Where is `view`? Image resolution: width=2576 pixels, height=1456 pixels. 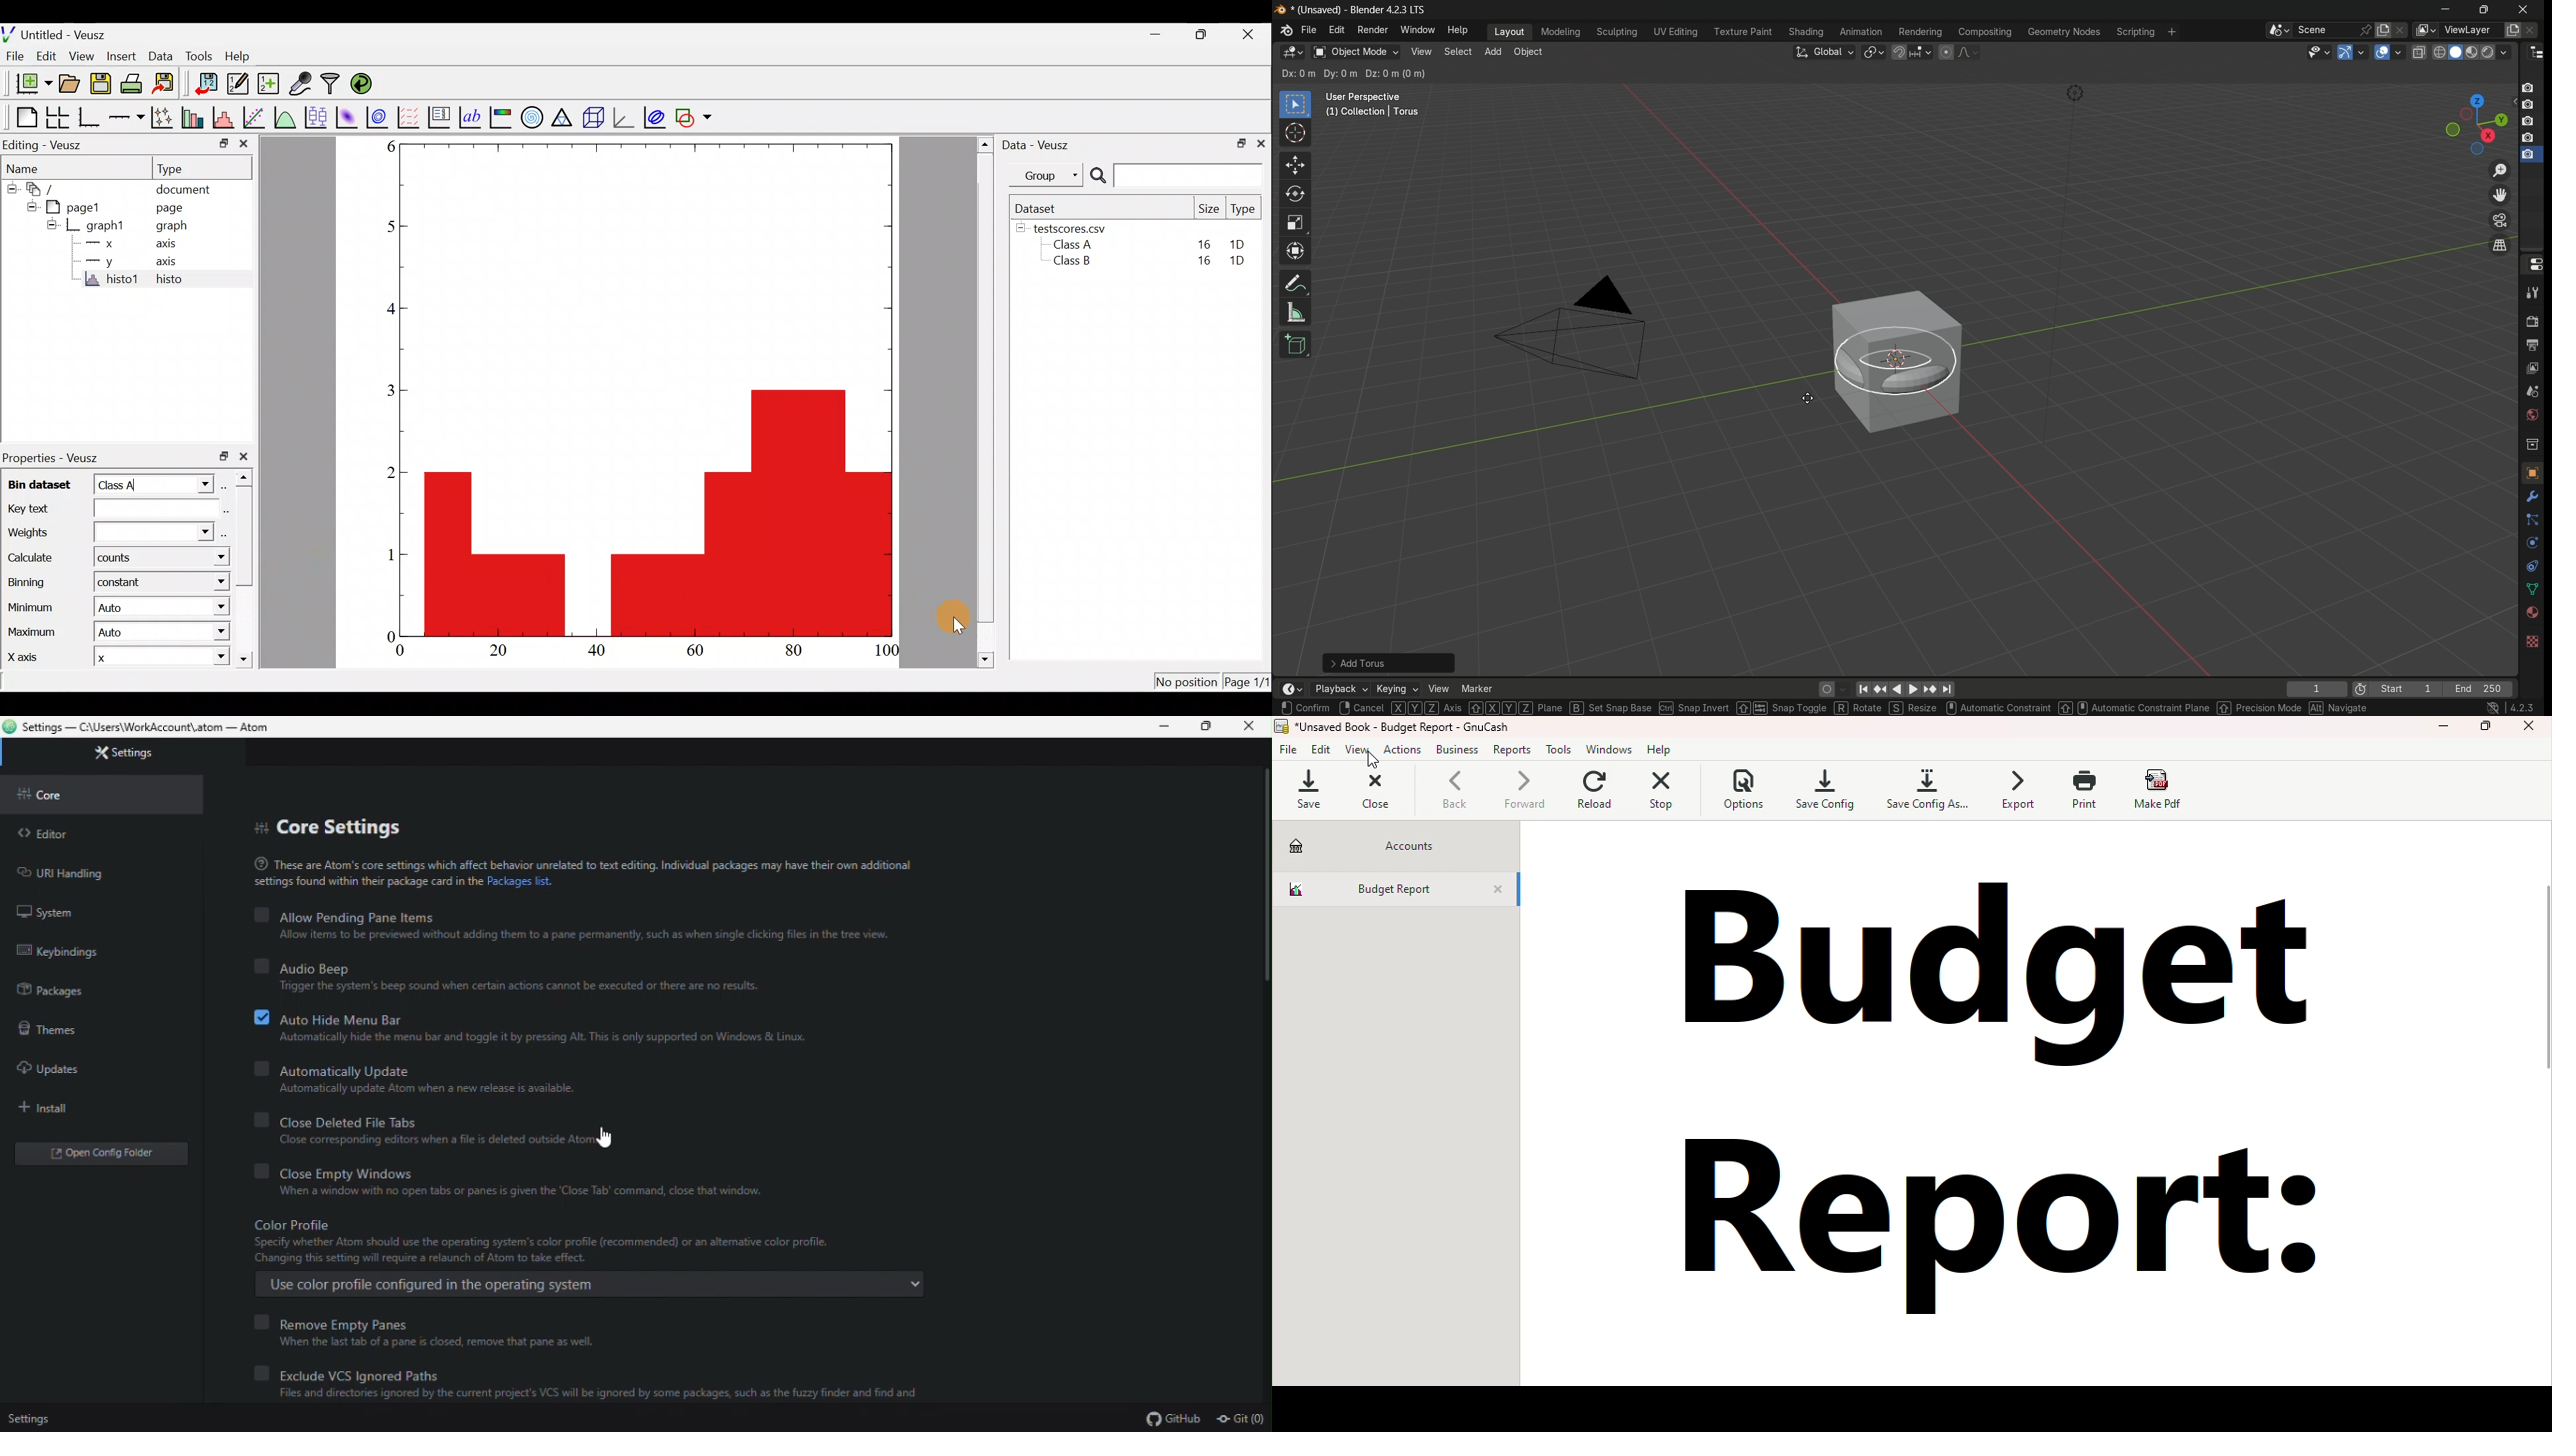 view is located at coordinates (1438, 689).